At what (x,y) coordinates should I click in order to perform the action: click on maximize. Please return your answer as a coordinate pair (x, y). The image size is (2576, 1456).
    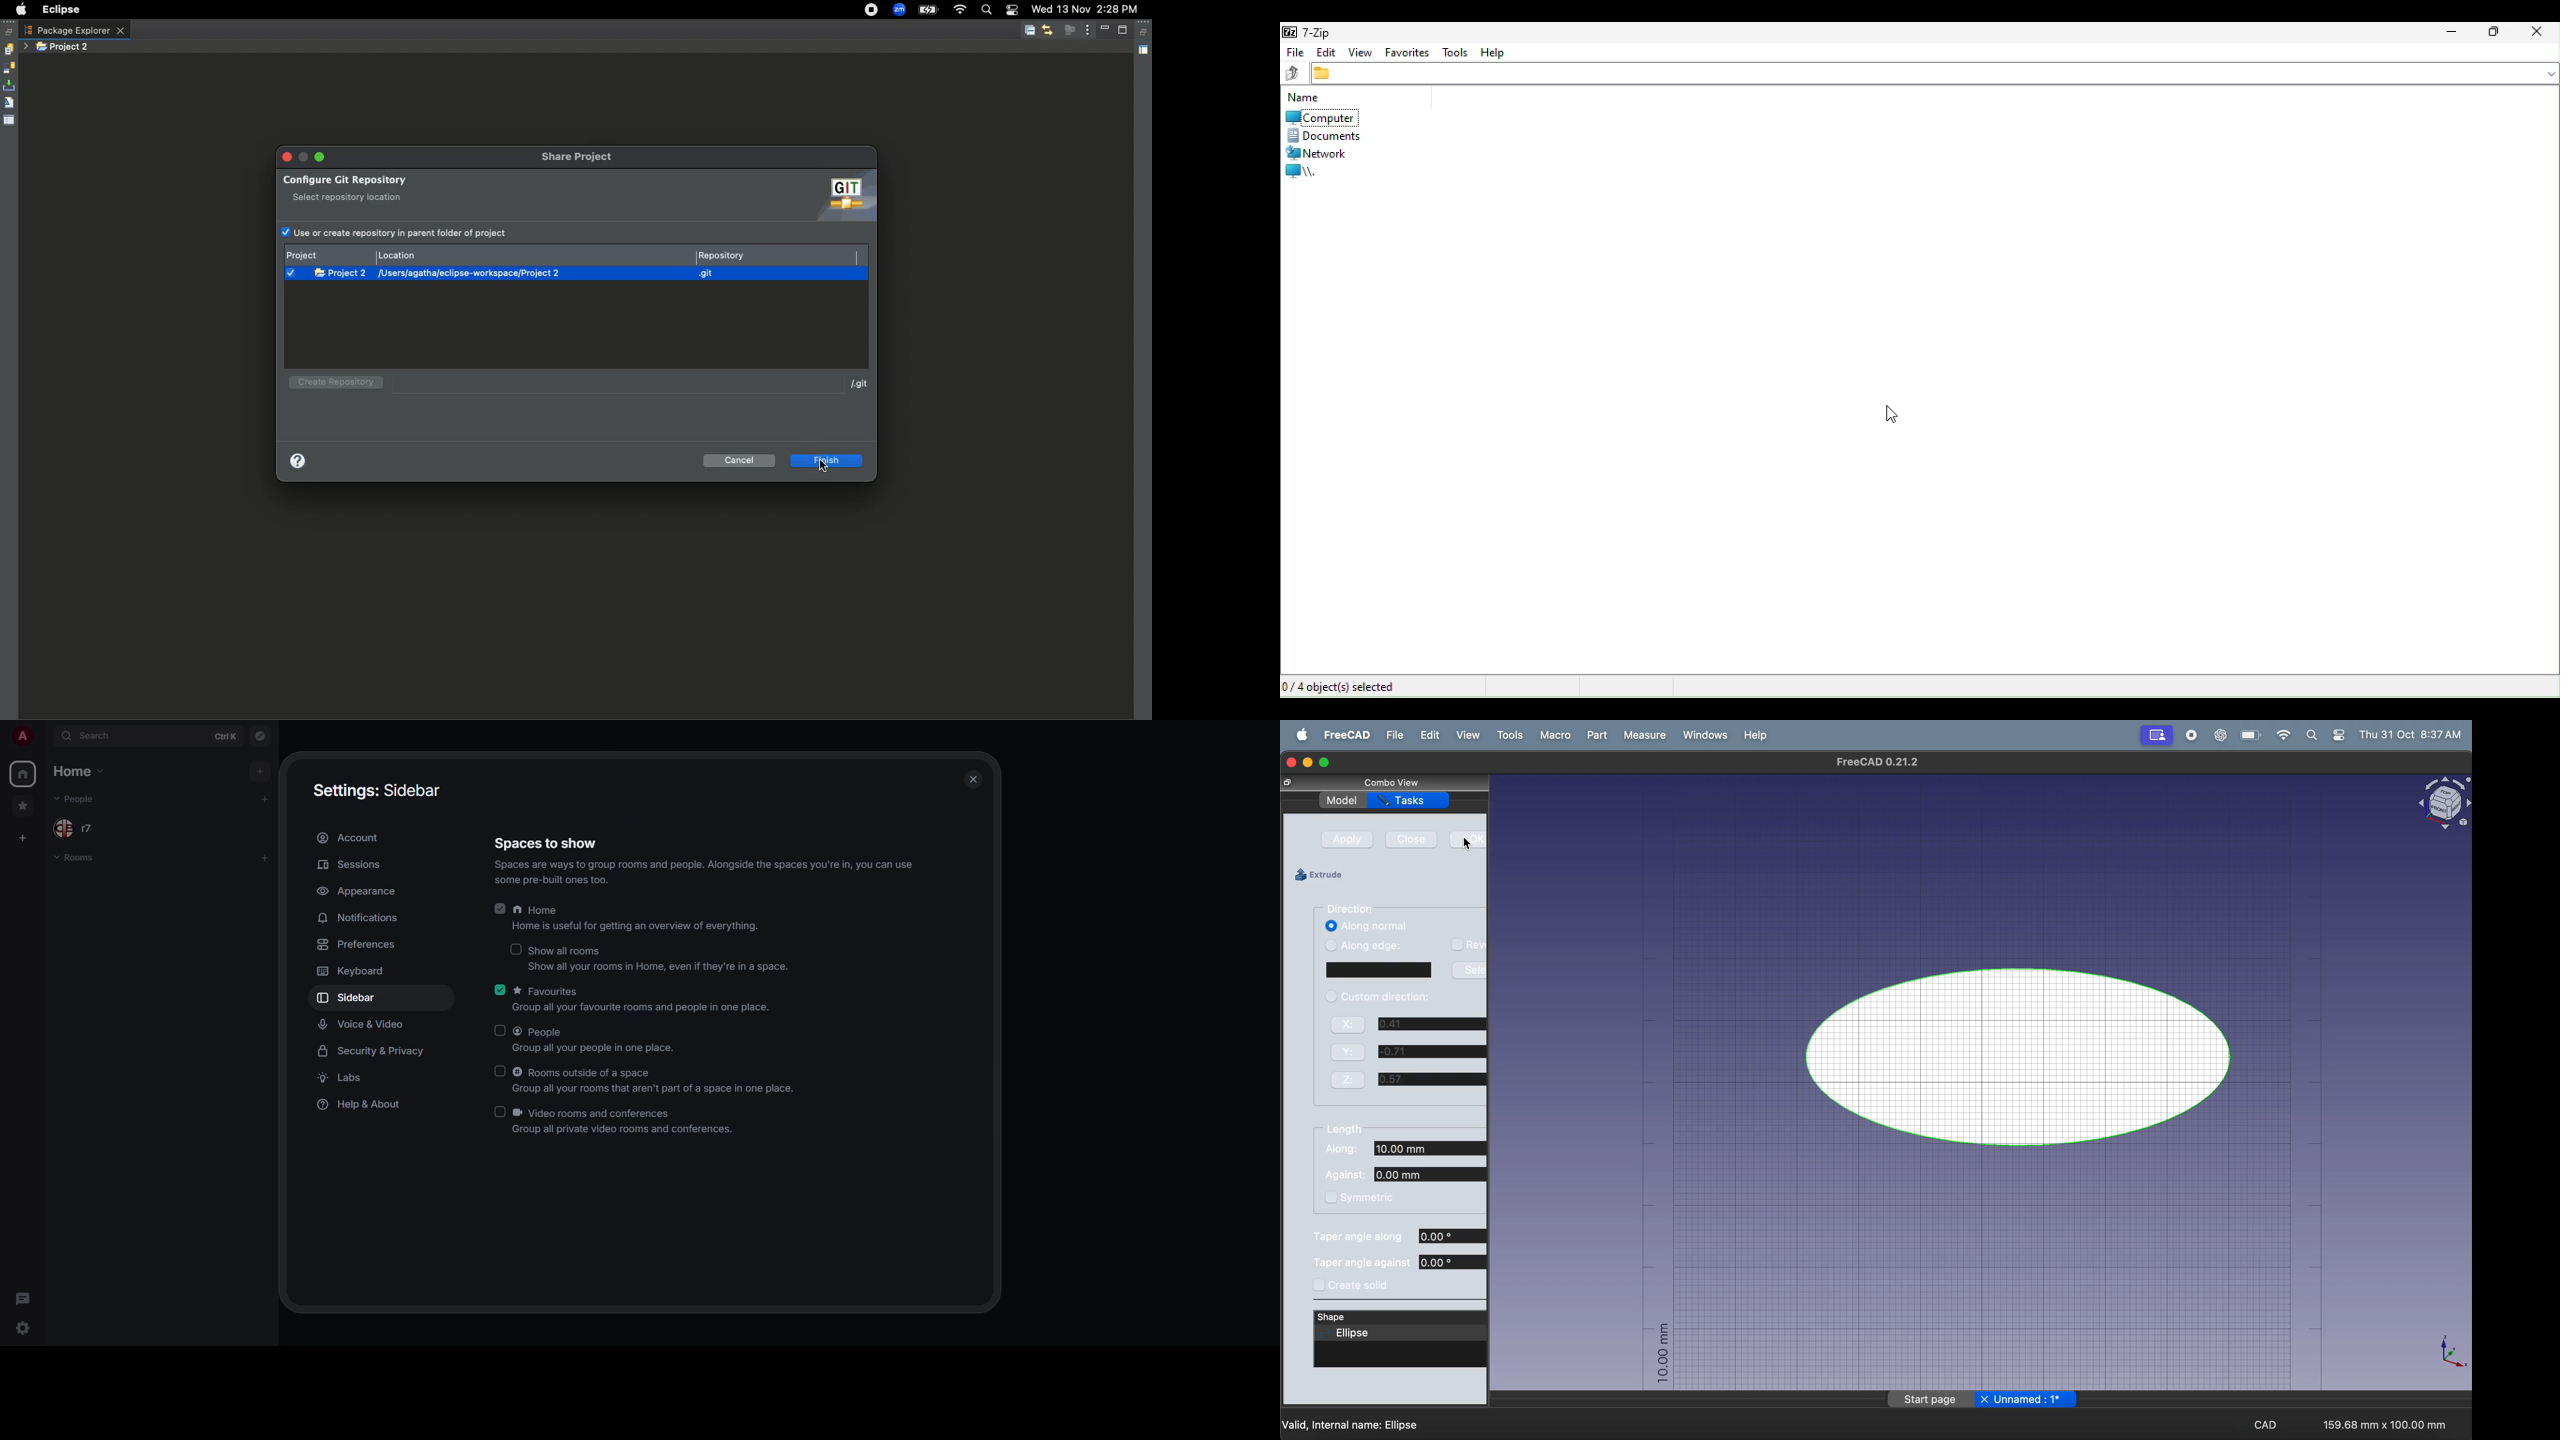
    Looking at the image, I should click on (1327, 762).